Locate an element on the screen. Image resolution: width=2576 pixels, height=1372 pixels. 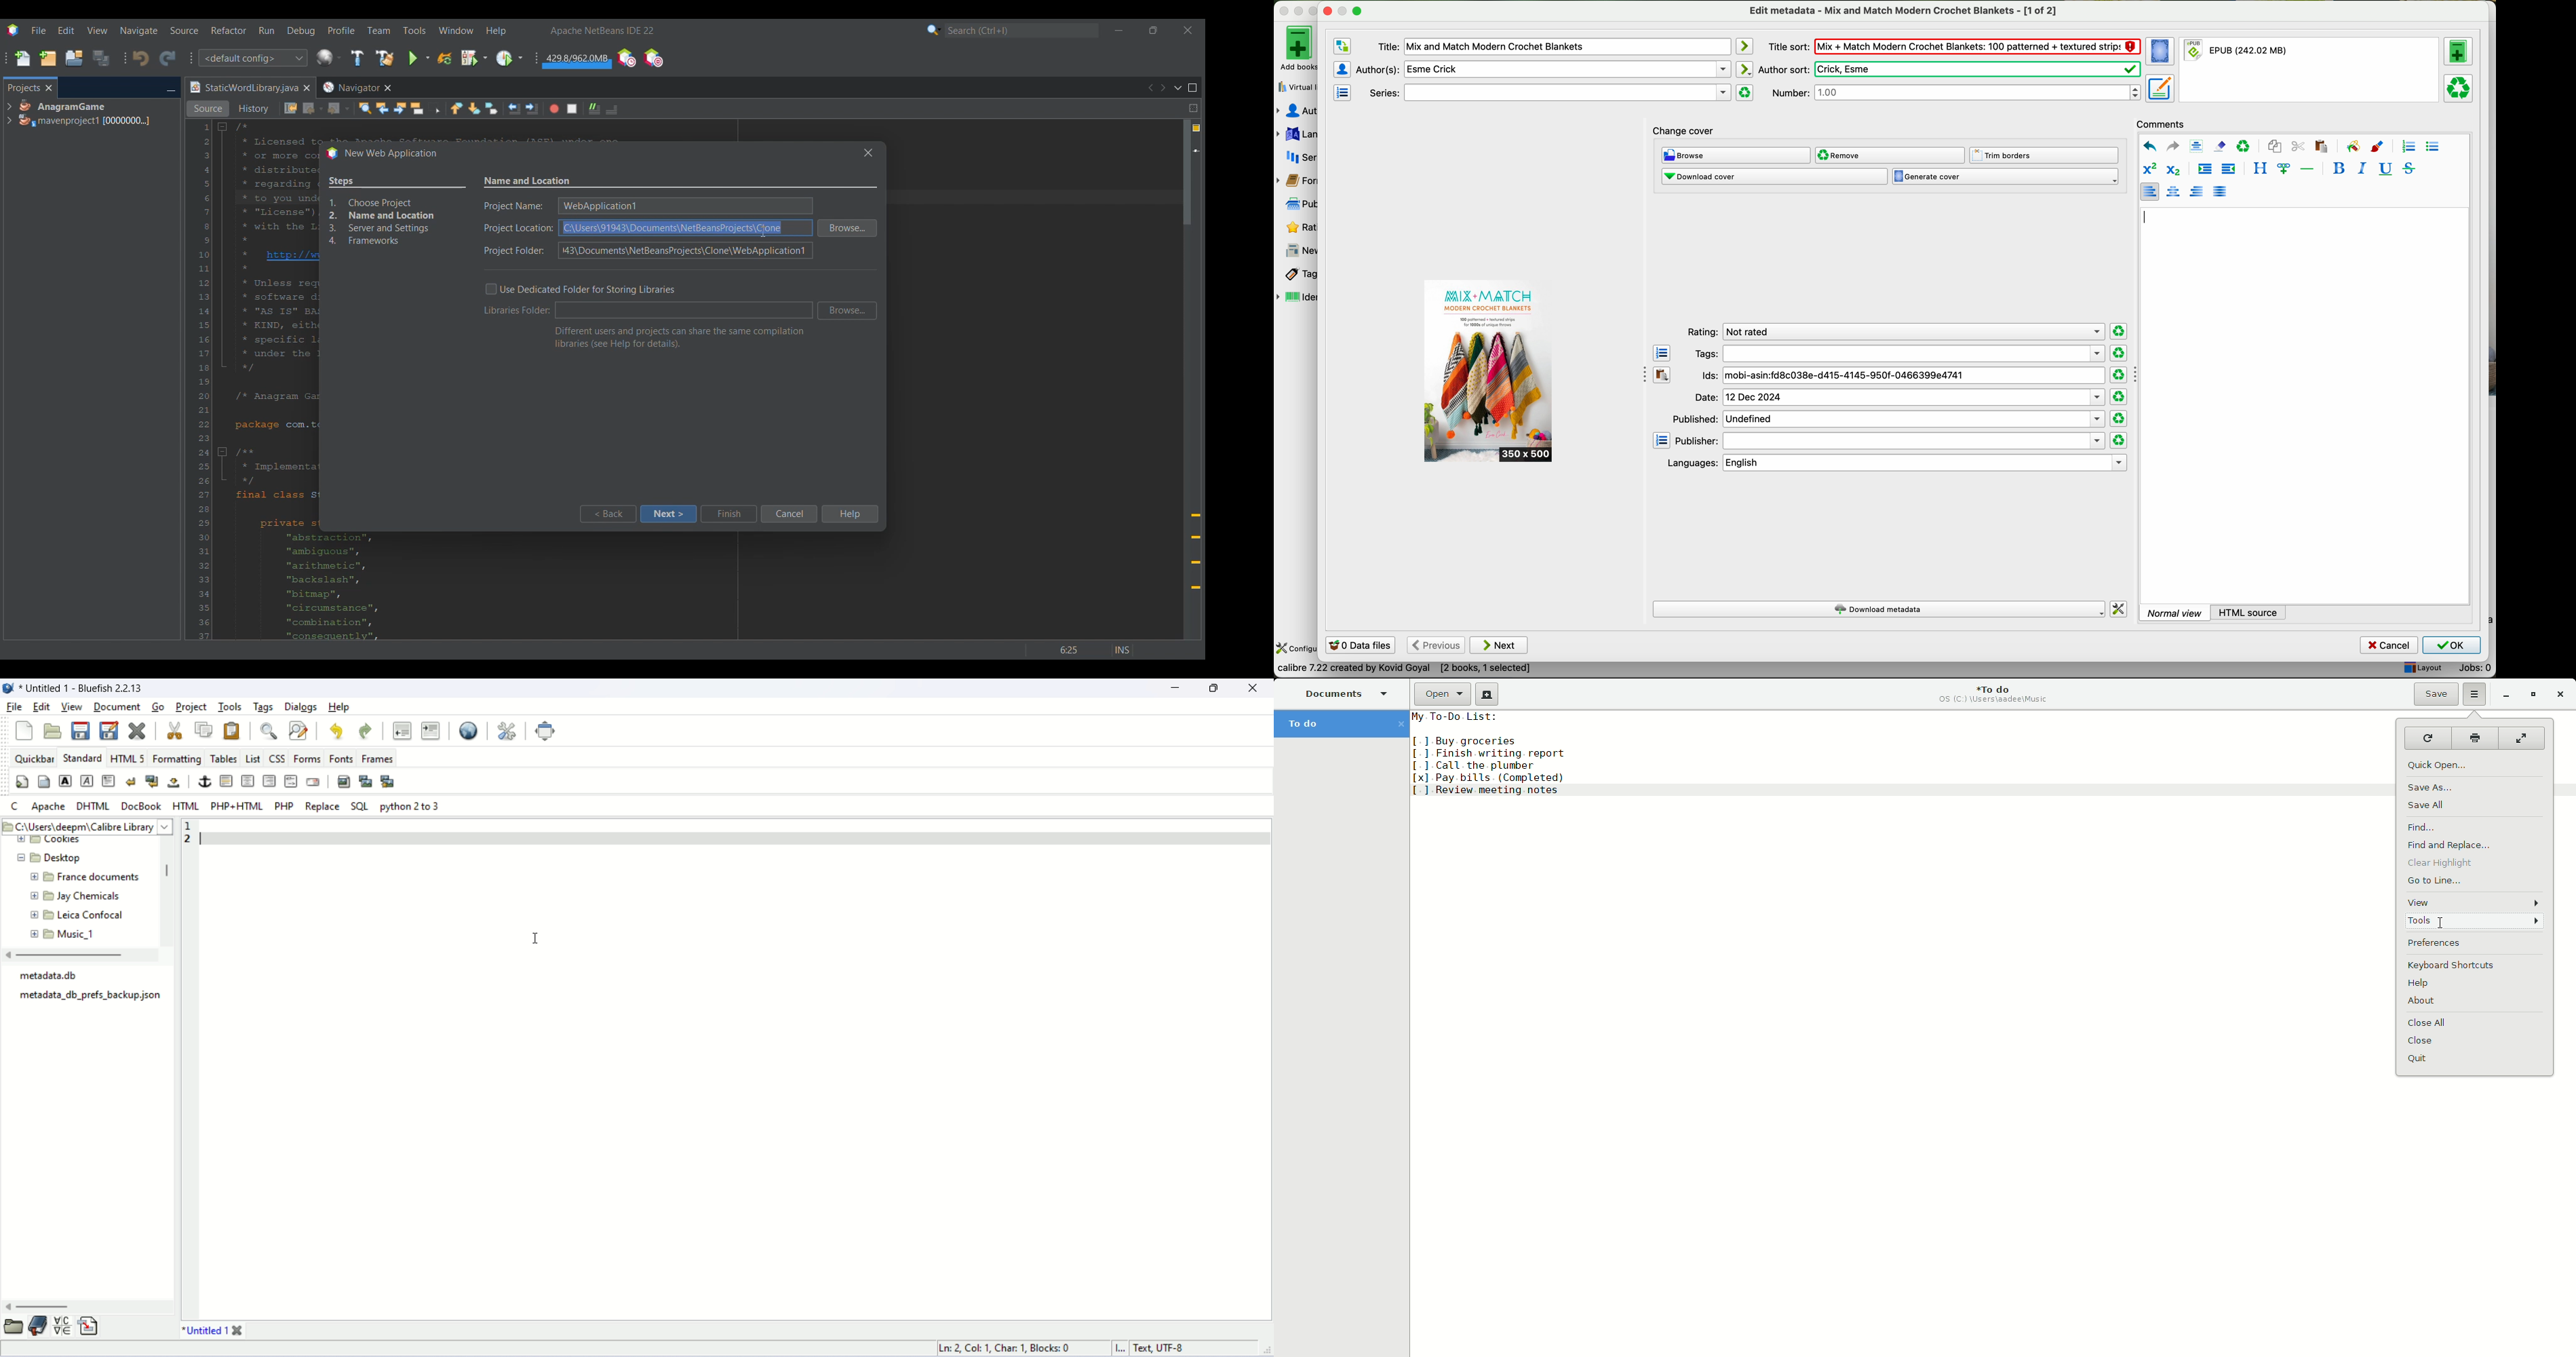
Comment is located at coordinates (612, 109).